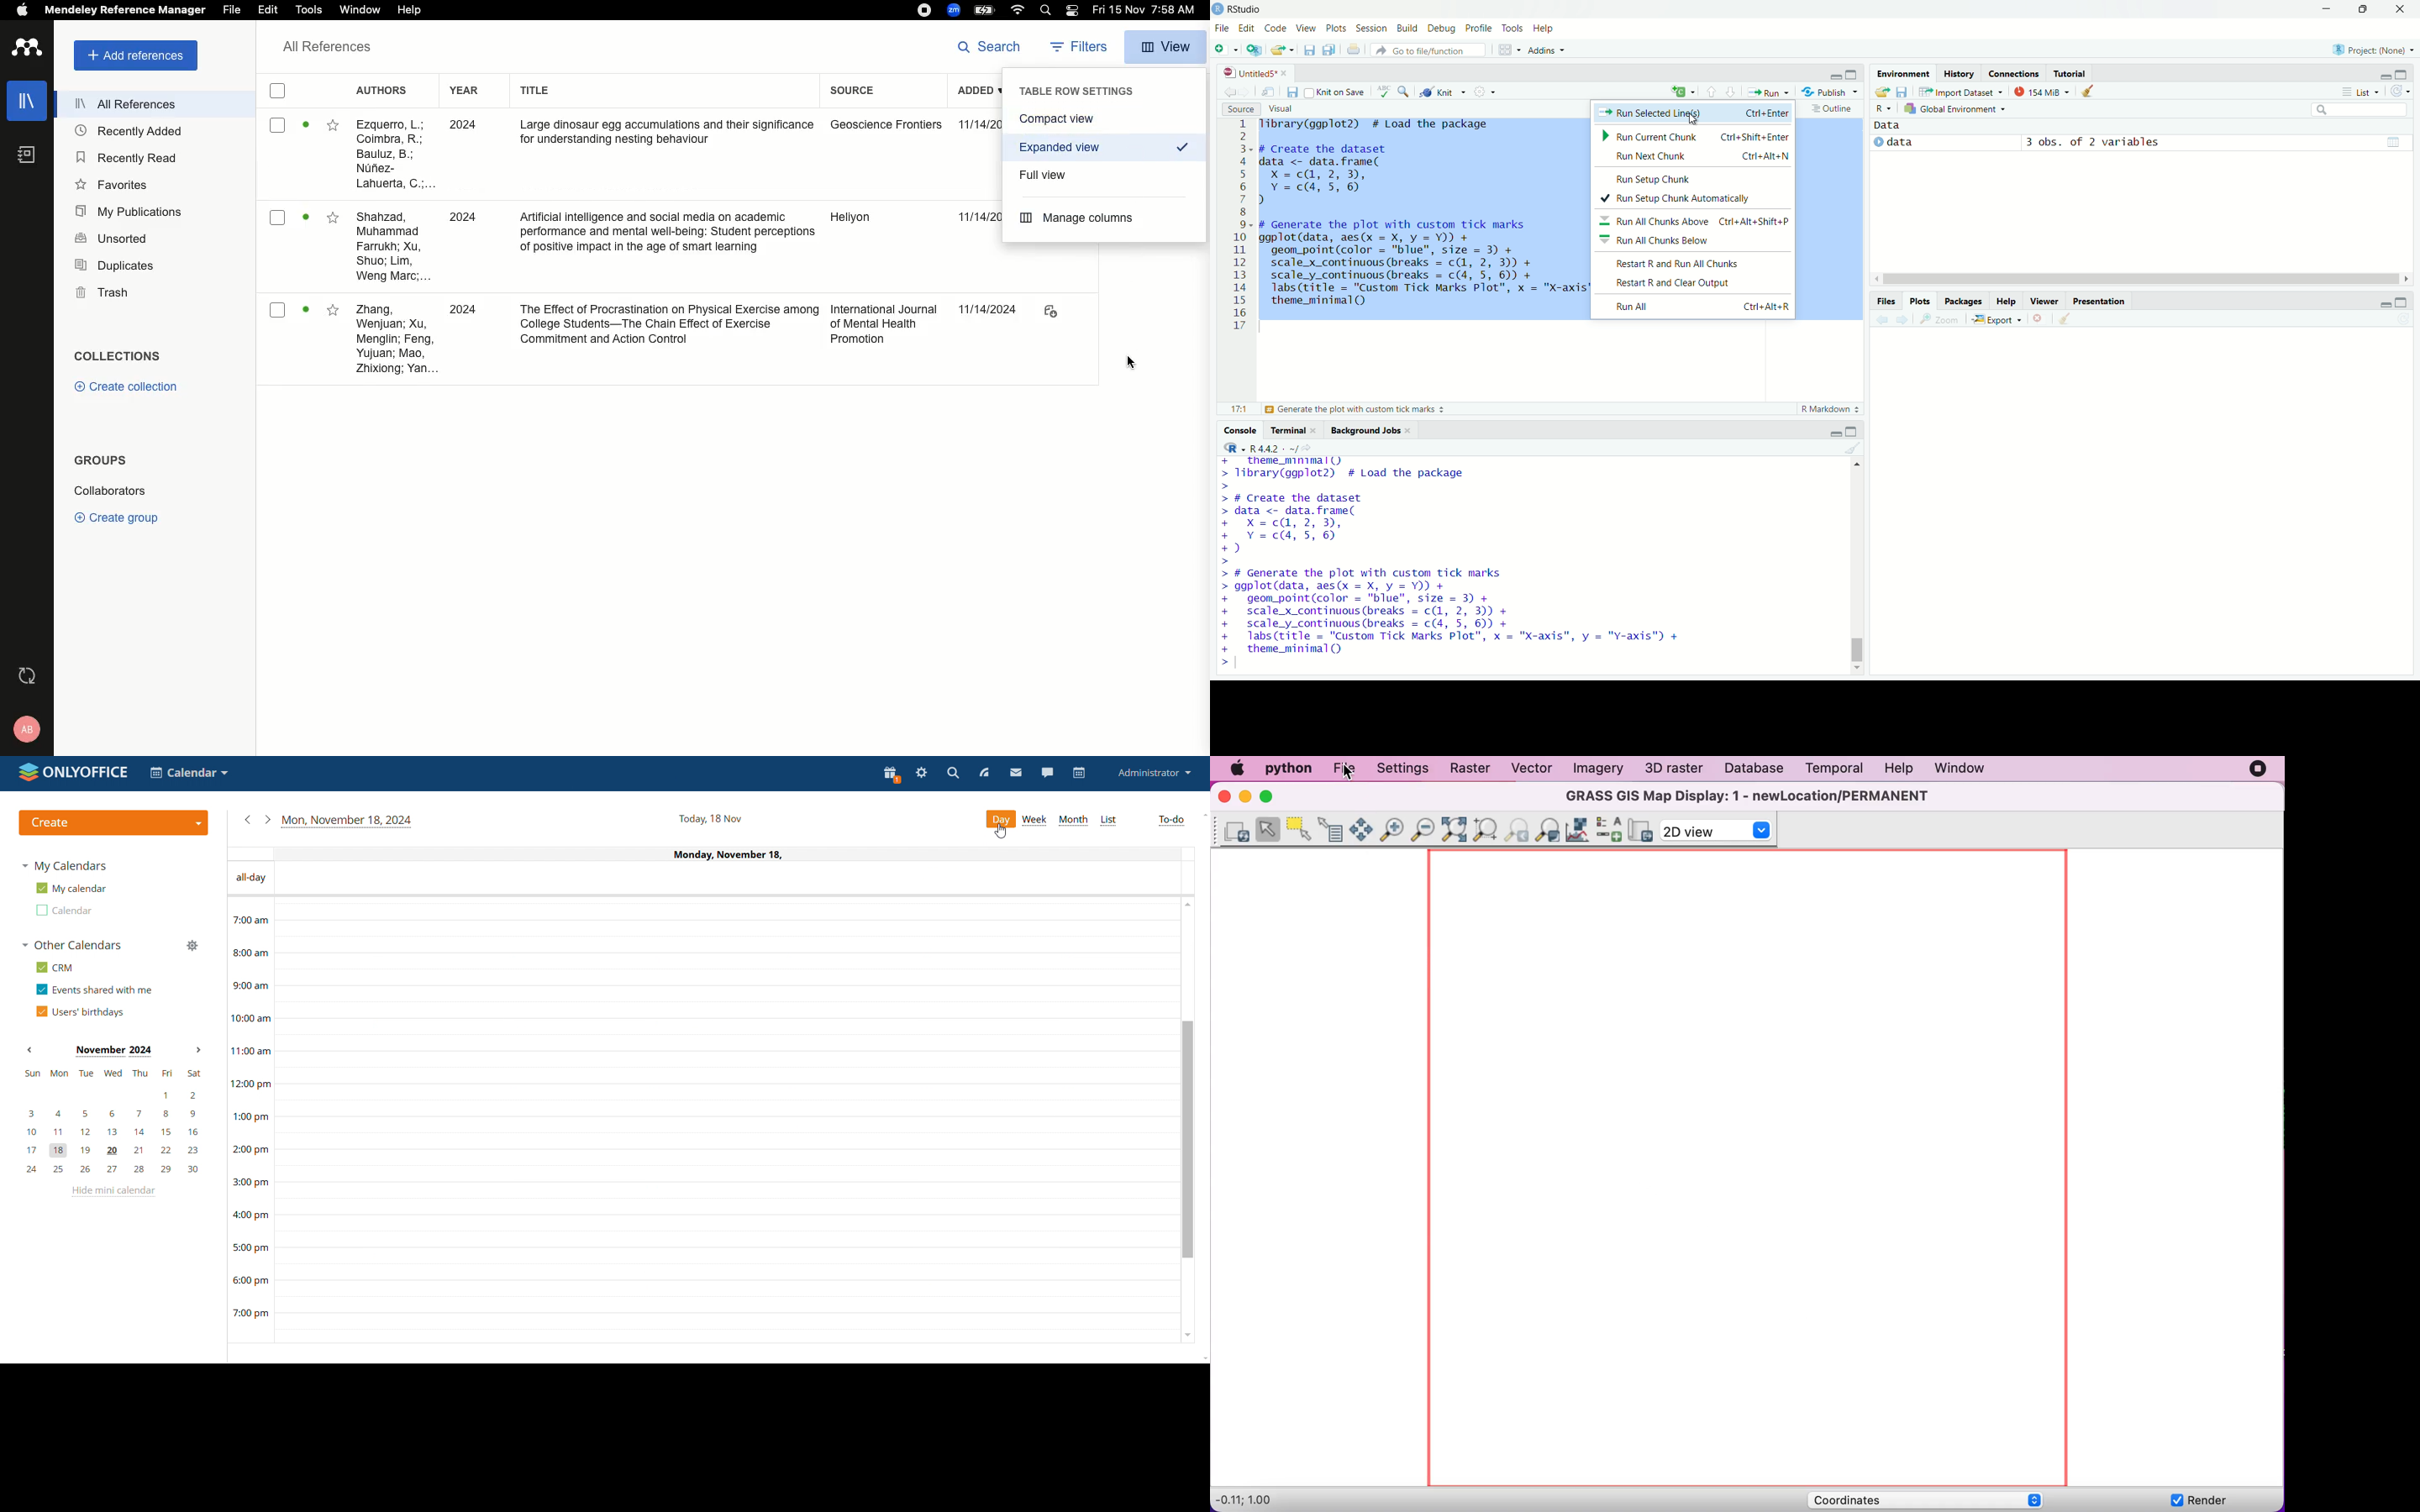  I want to click on move down, so click(1858, 669).